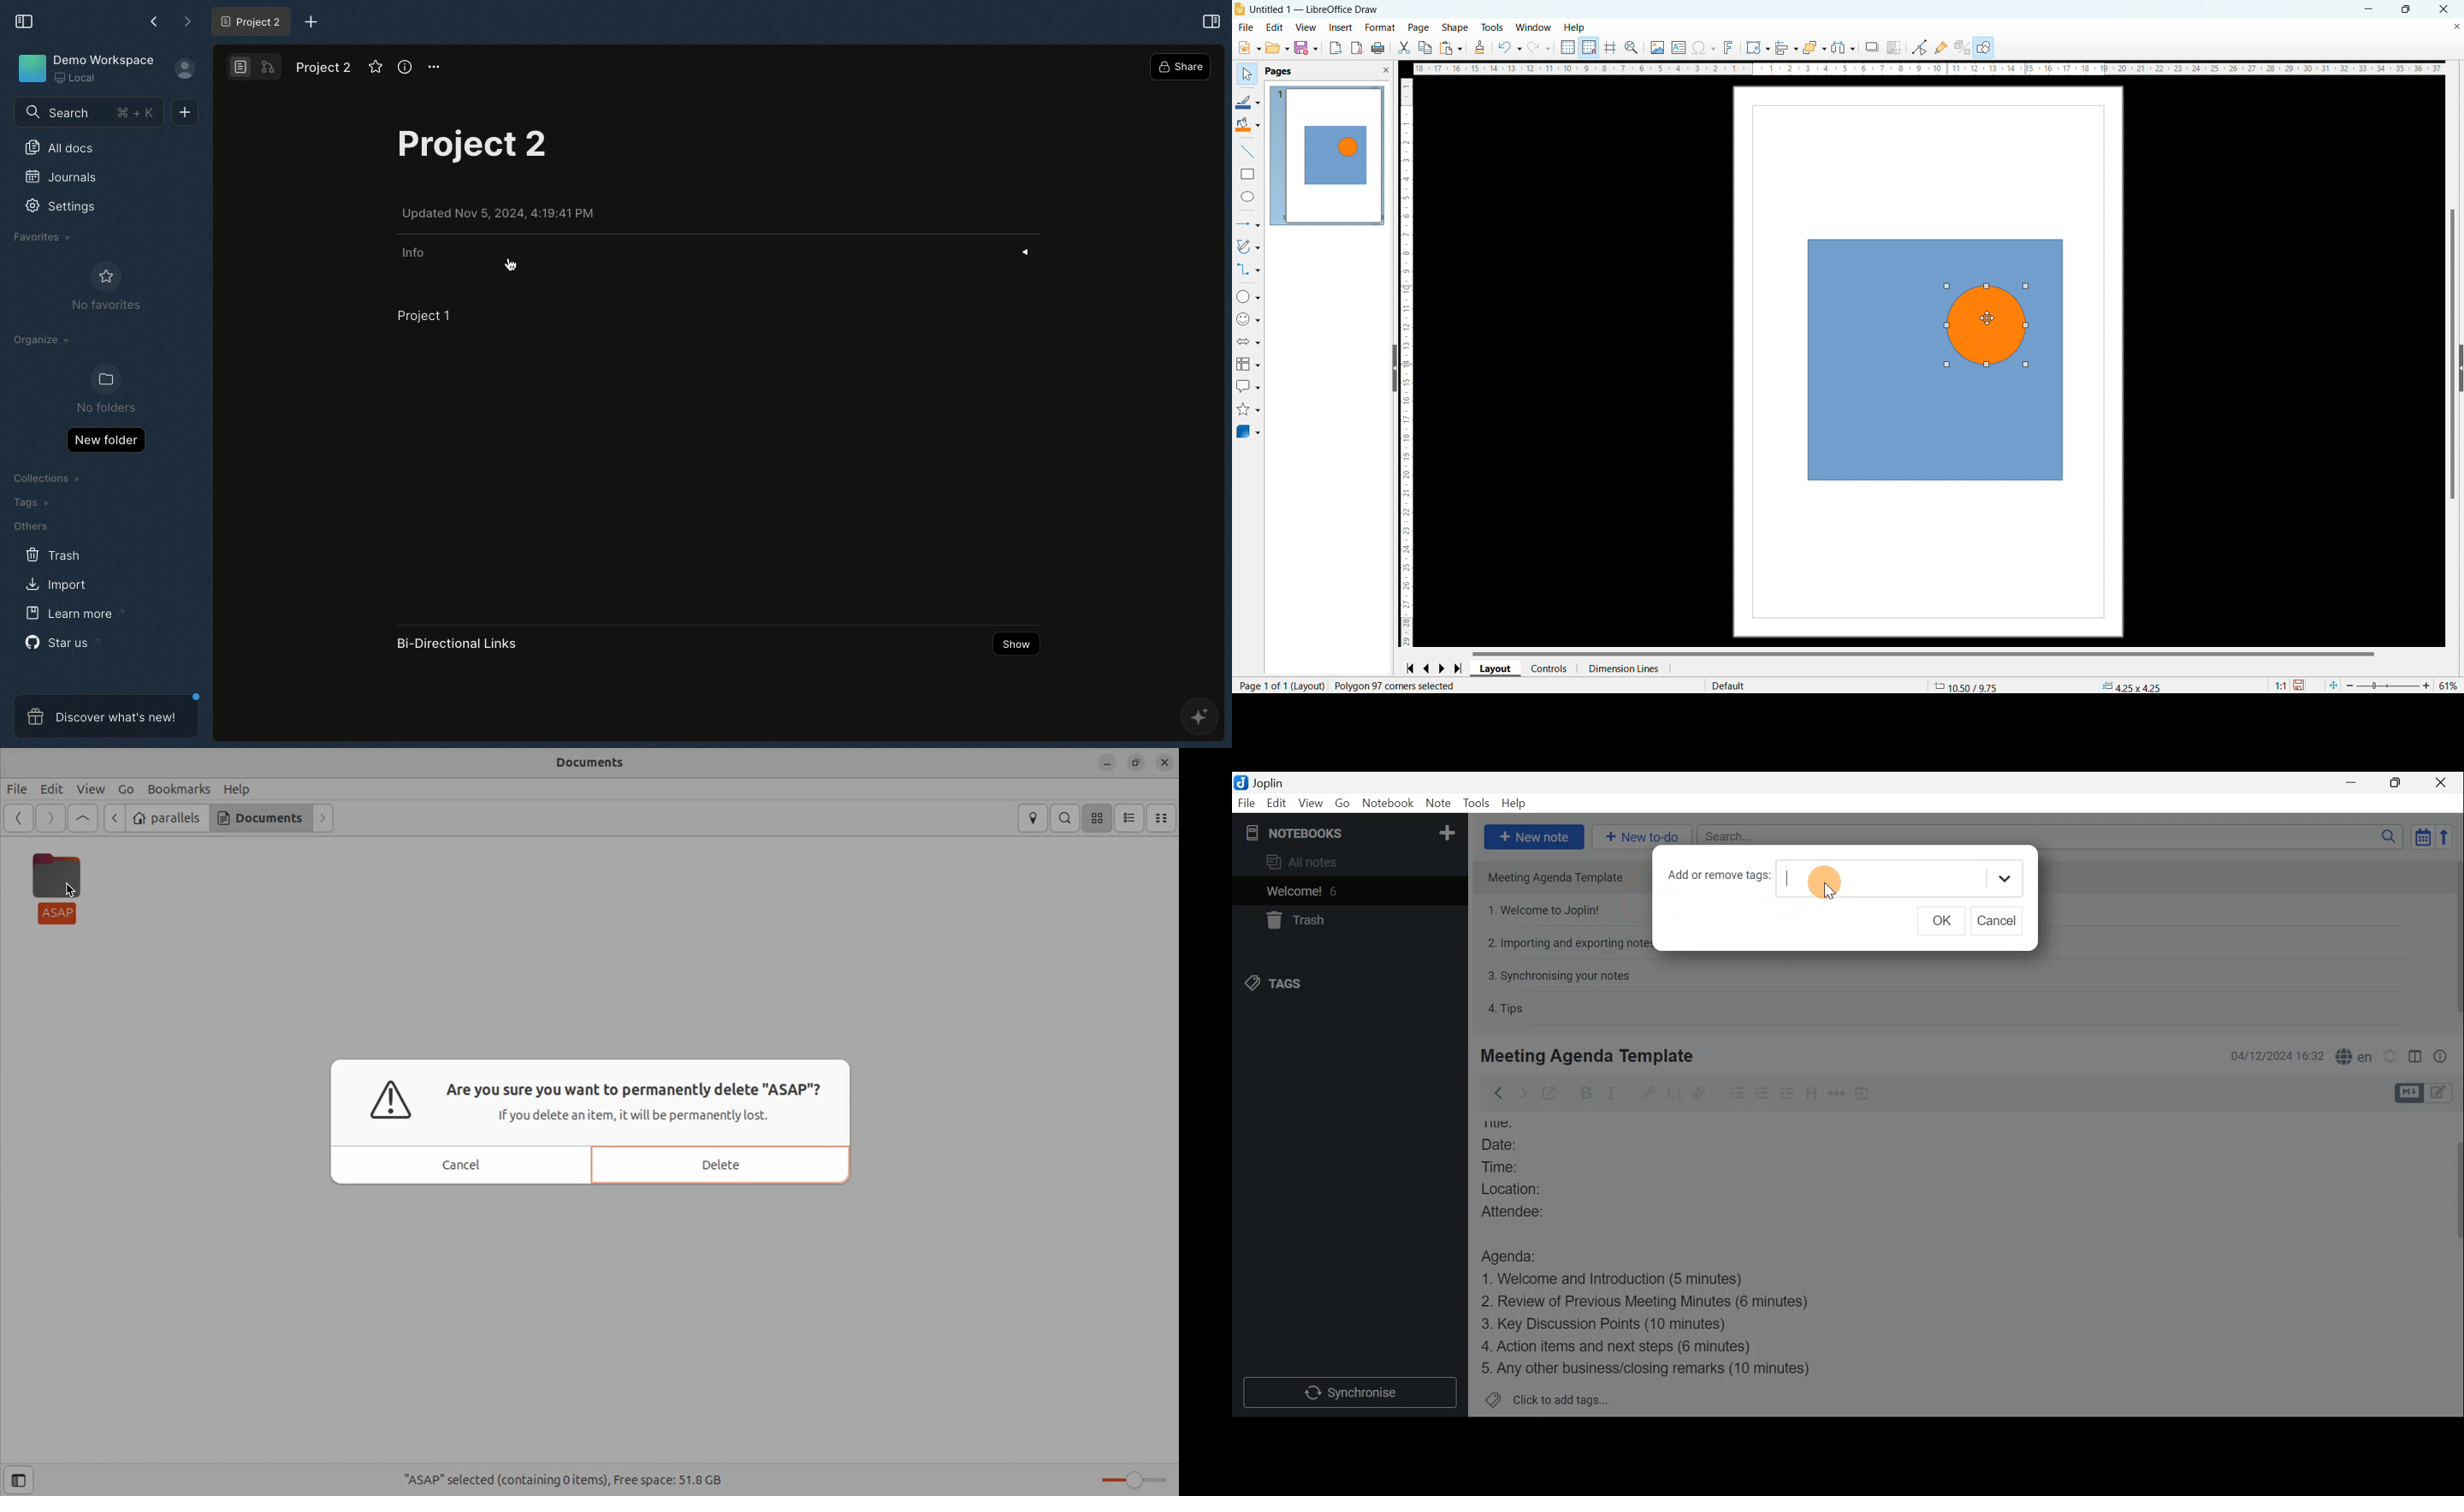 The width and height of the screenshot is (2464, 1512). Describe the element at coordinates (1475, 801) in the screenshot. I see `Tools` at that location.